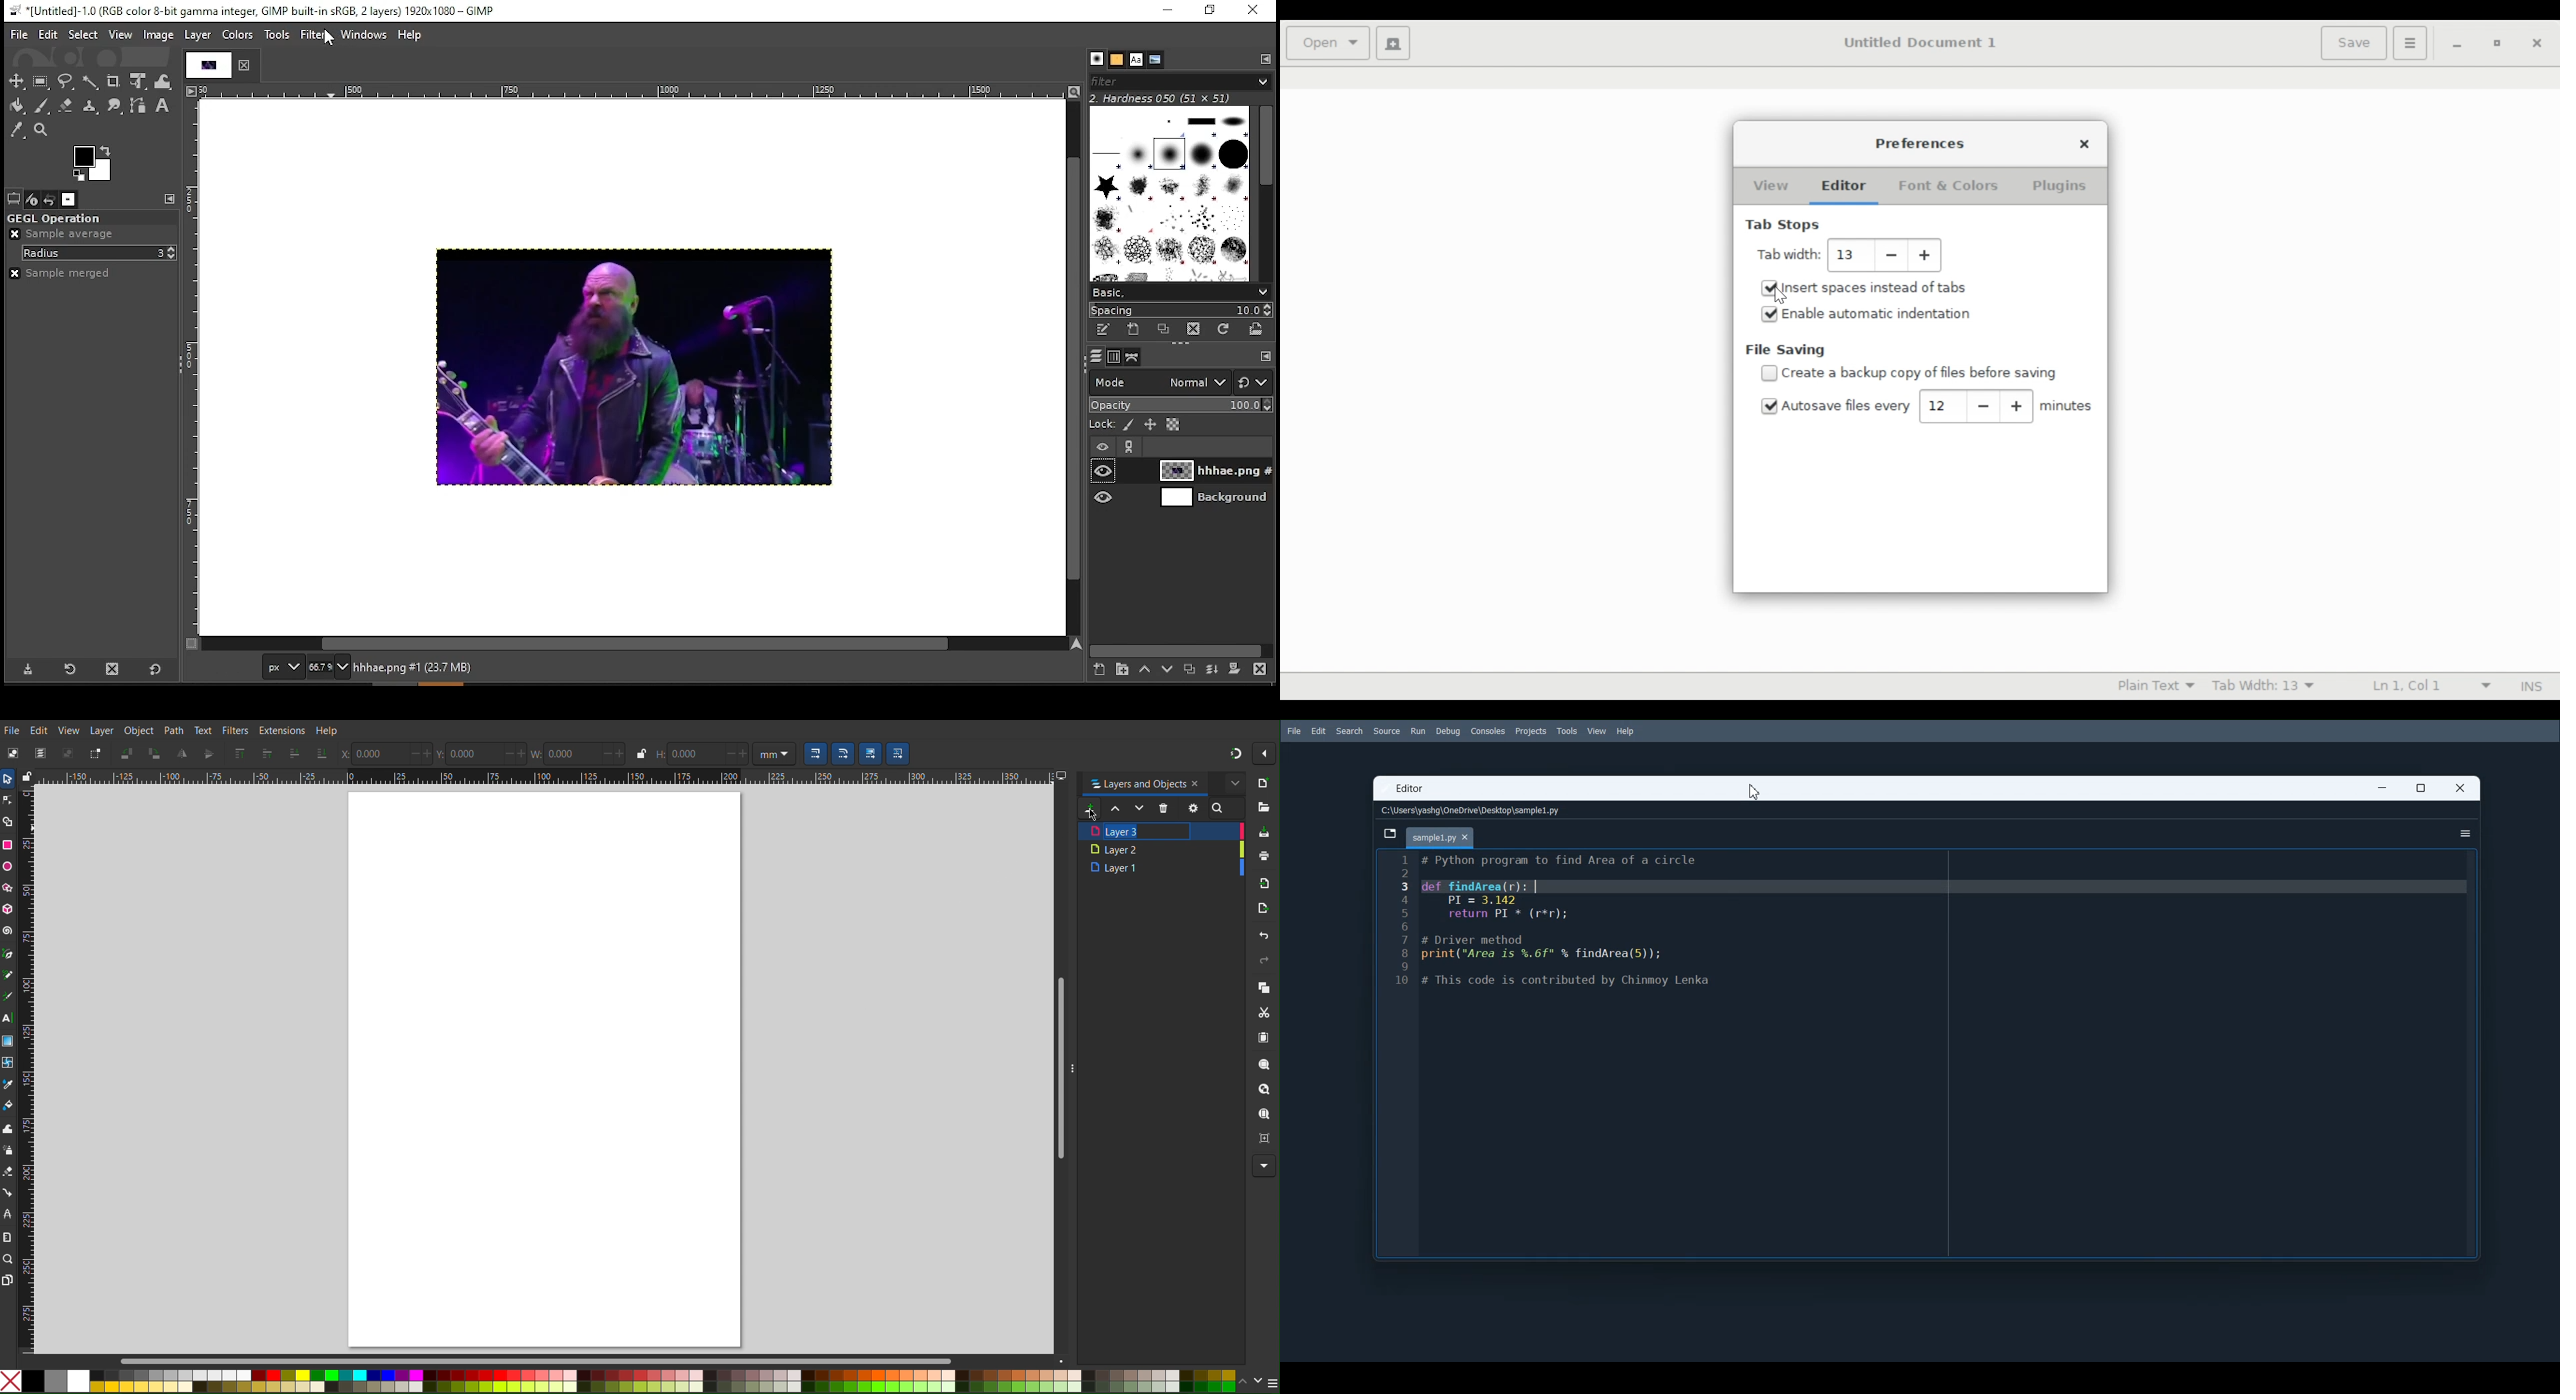 The image size is (2576, 1400). What do you see at coordinates (1412, 790) in the screenshot?
I see `Editor` at bounding box center [1412, 790].